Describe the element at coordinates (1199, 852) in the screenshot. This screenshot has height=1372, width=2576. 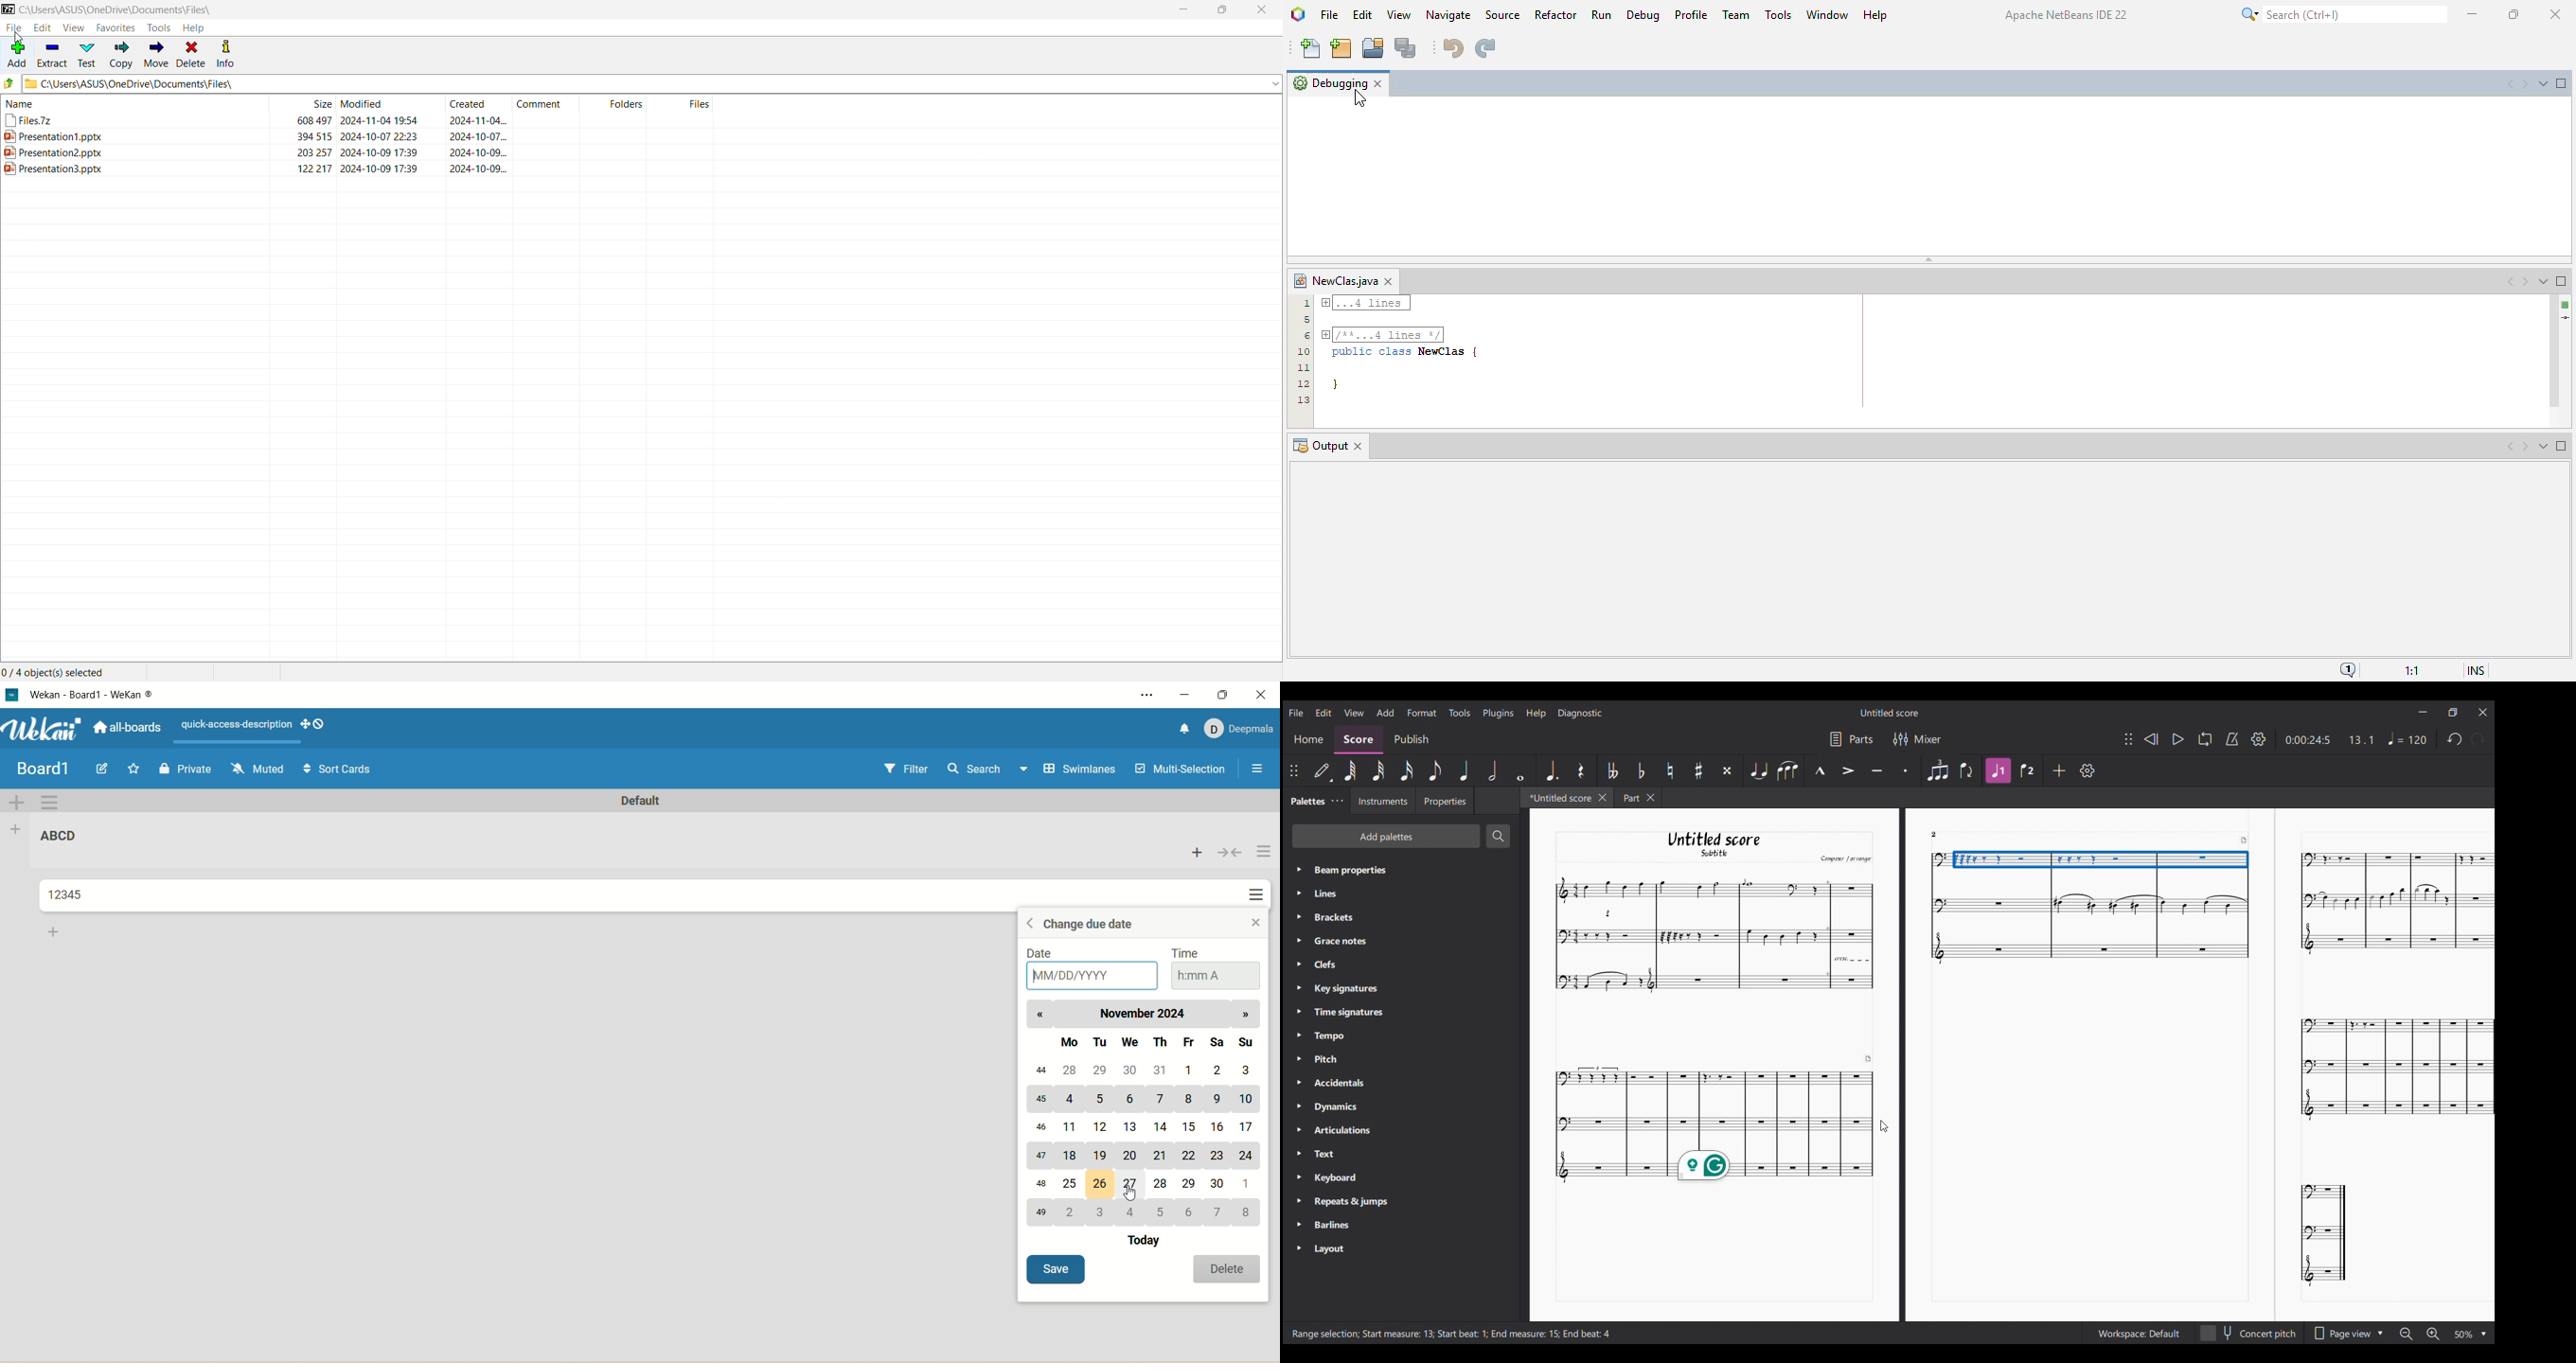
I see `add` at that location.